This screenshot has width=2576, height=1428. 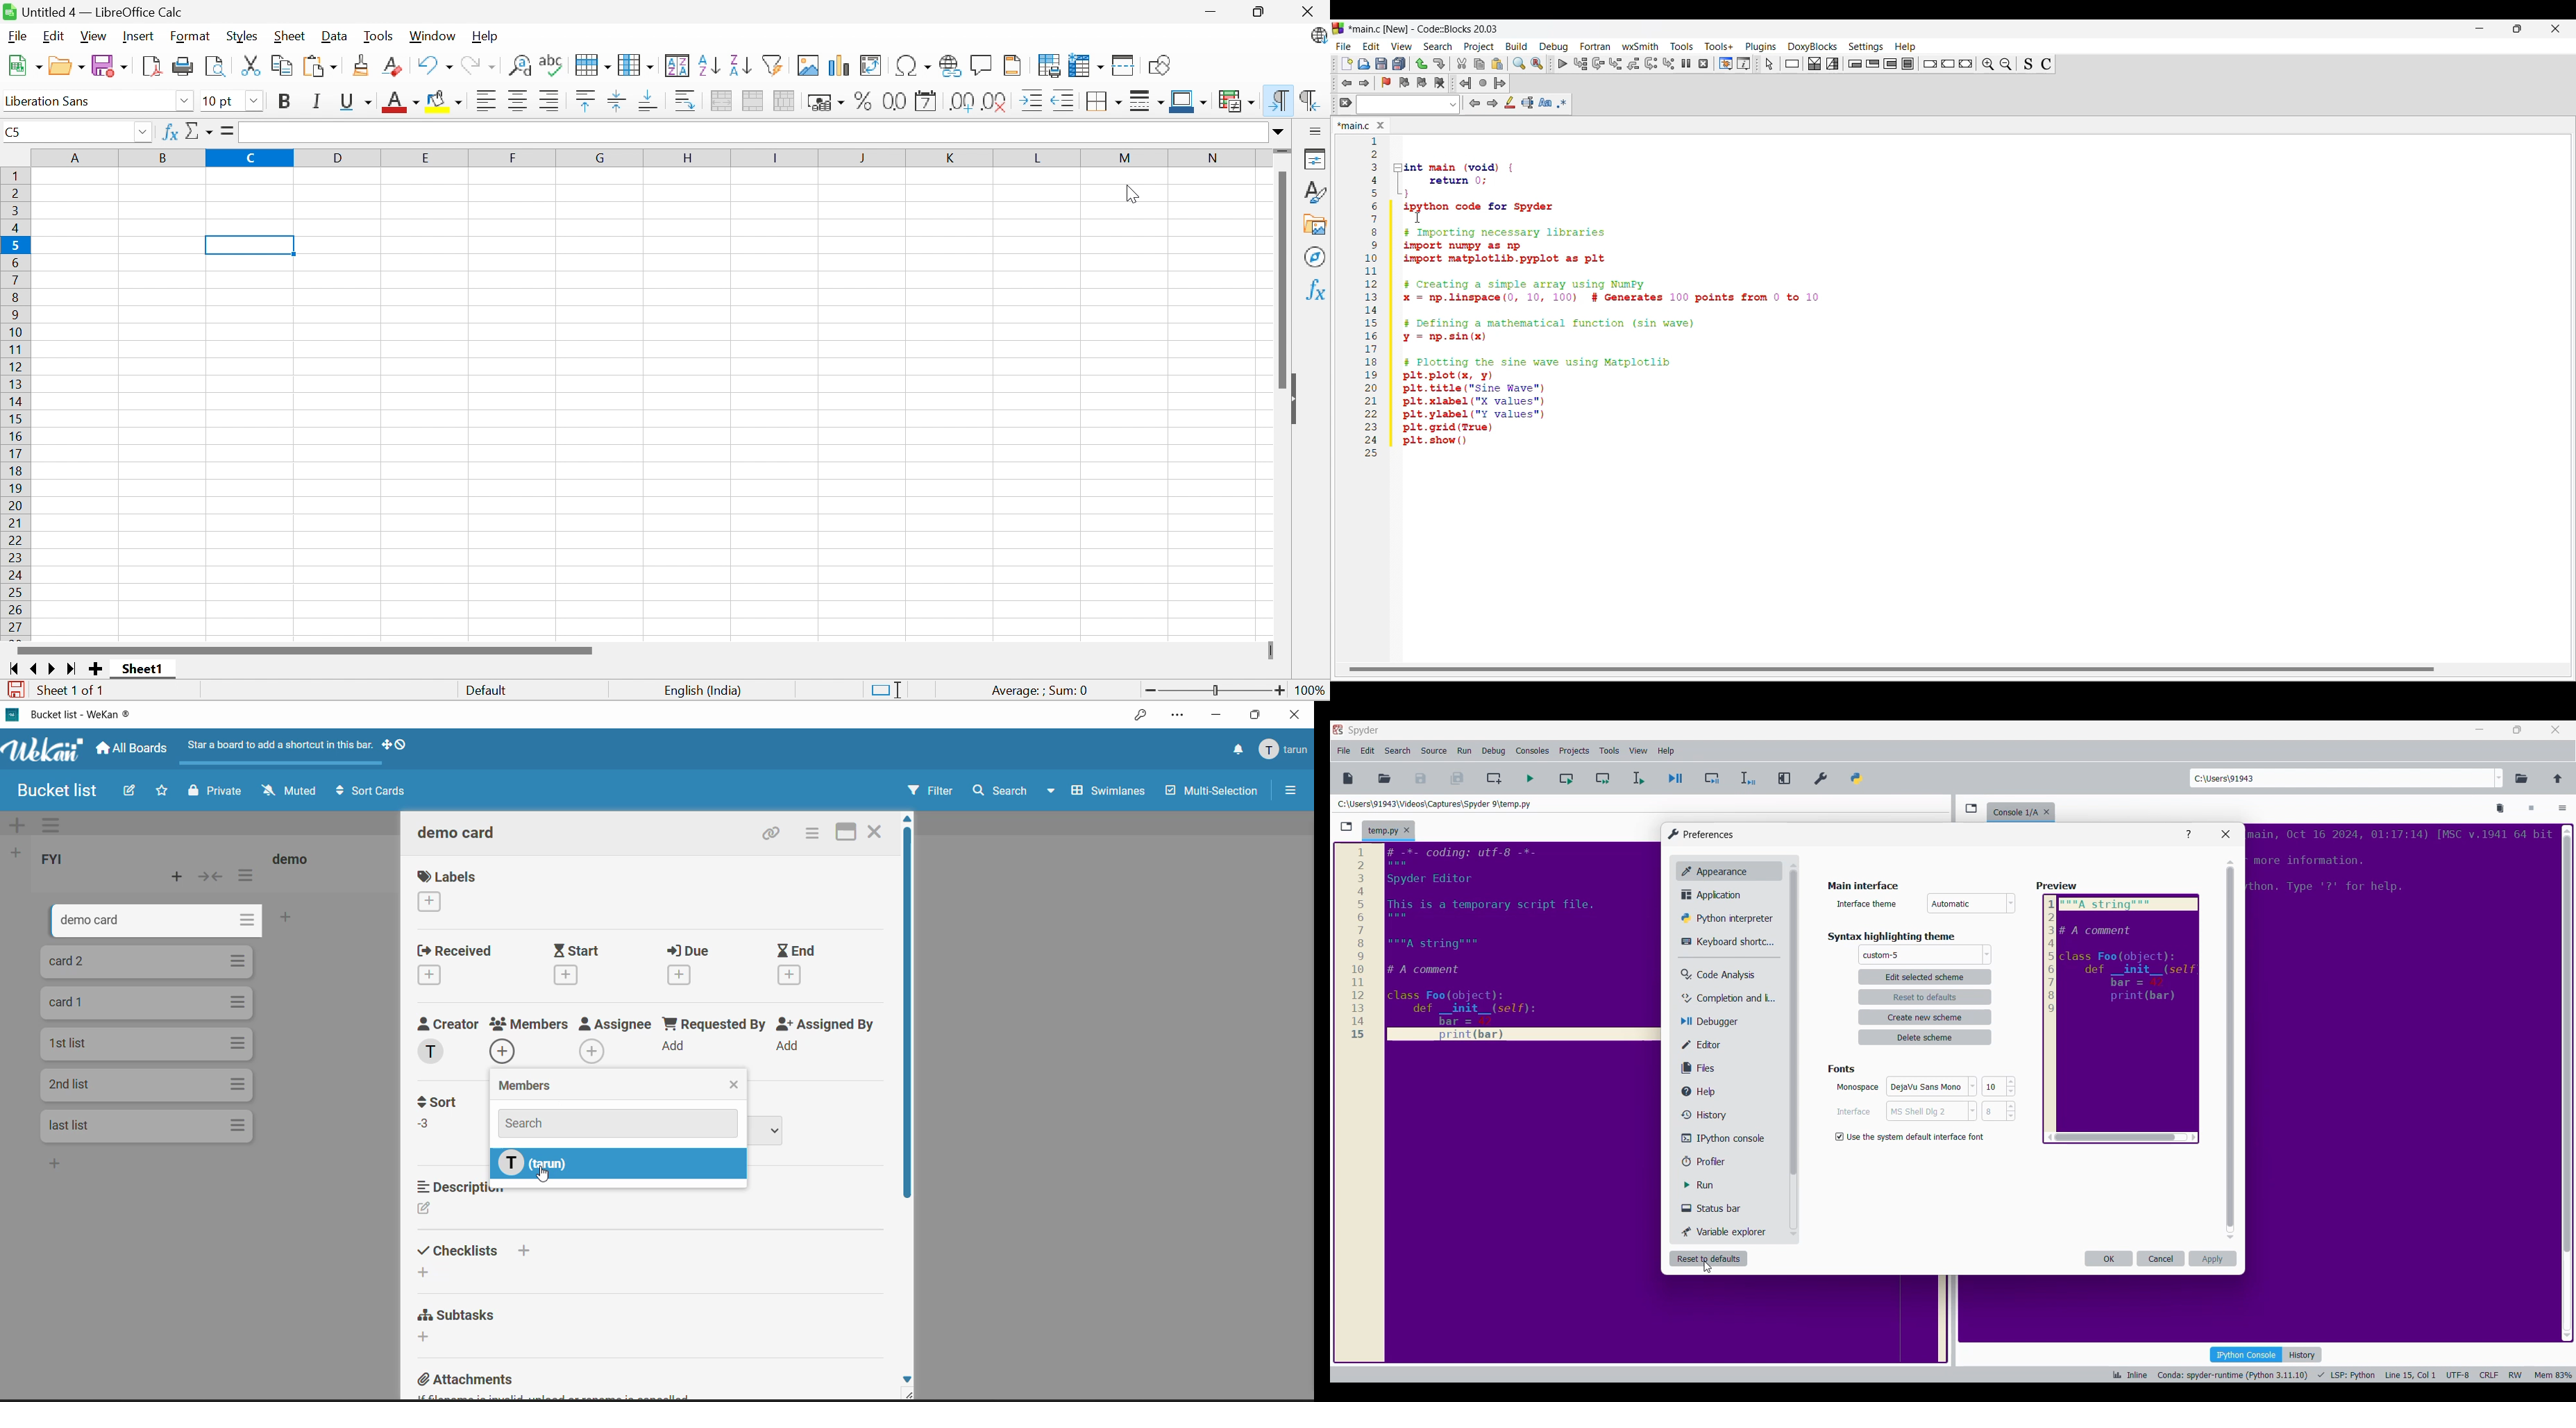 What do you see at coordinates (1364, 731) in the screenshot?
I see `Software name` at bounding box center [1364, 731].